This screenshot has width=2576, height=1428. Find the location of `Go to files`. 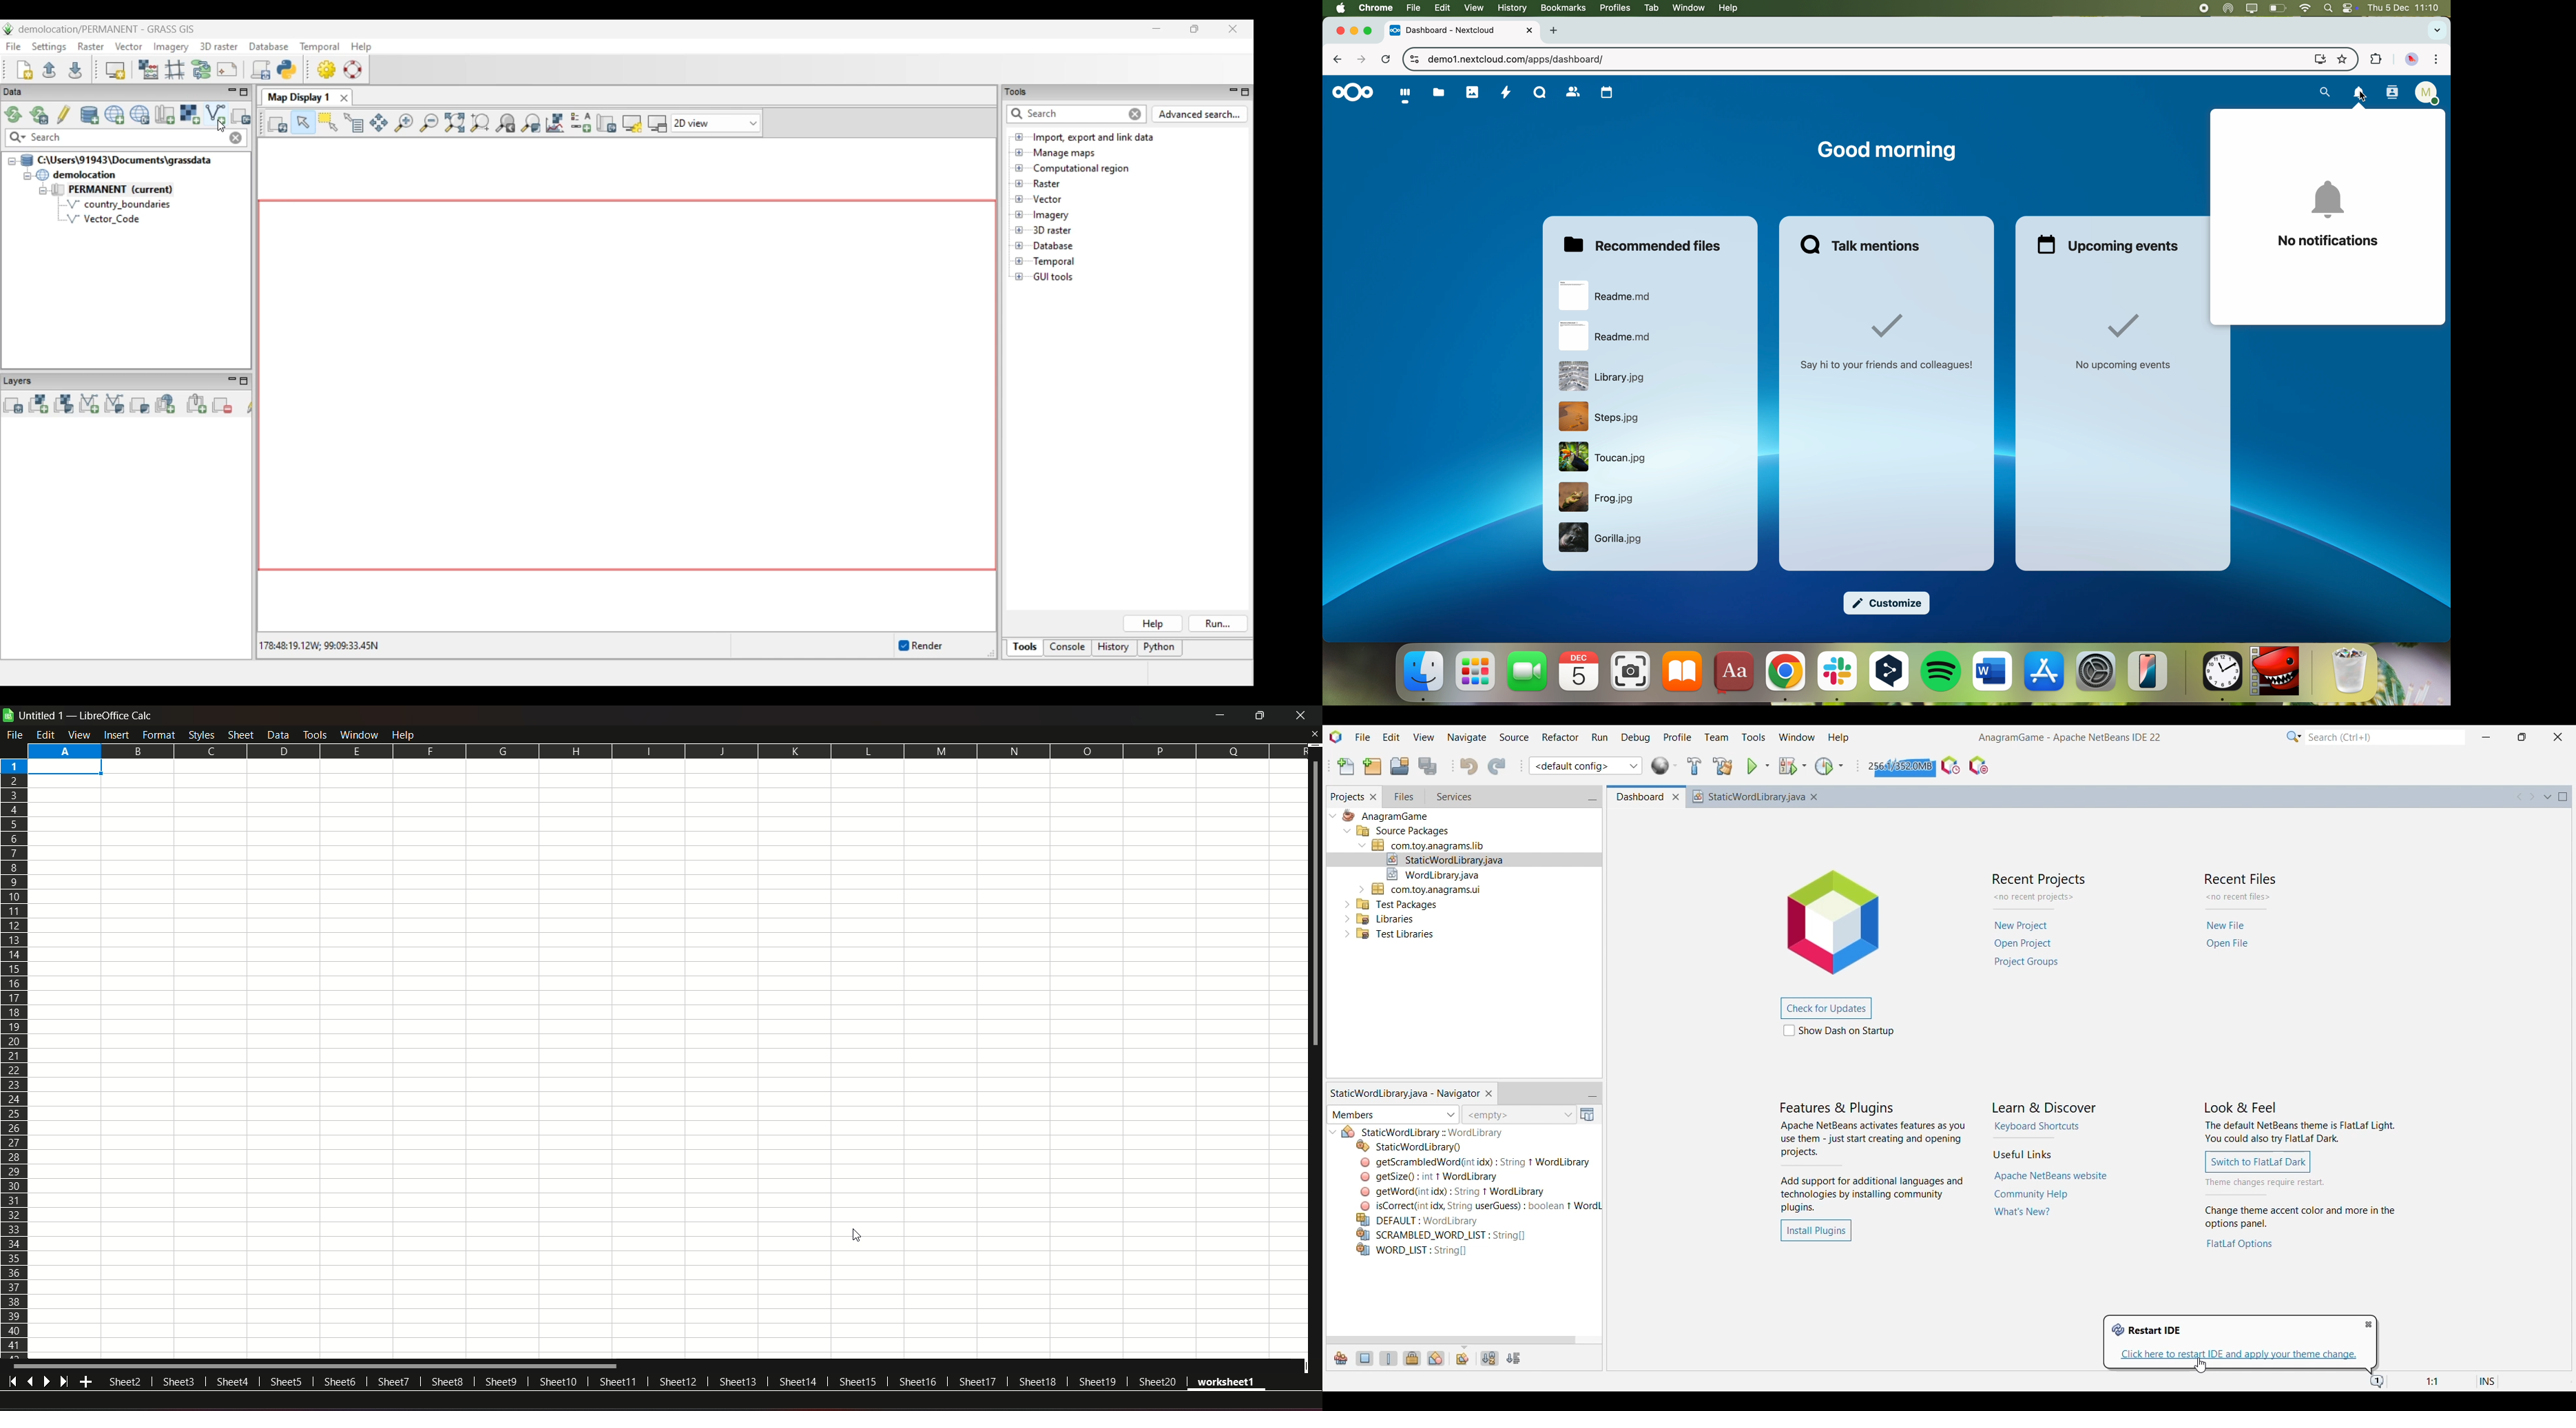

Go to files is located at coordinates (1403, 796).